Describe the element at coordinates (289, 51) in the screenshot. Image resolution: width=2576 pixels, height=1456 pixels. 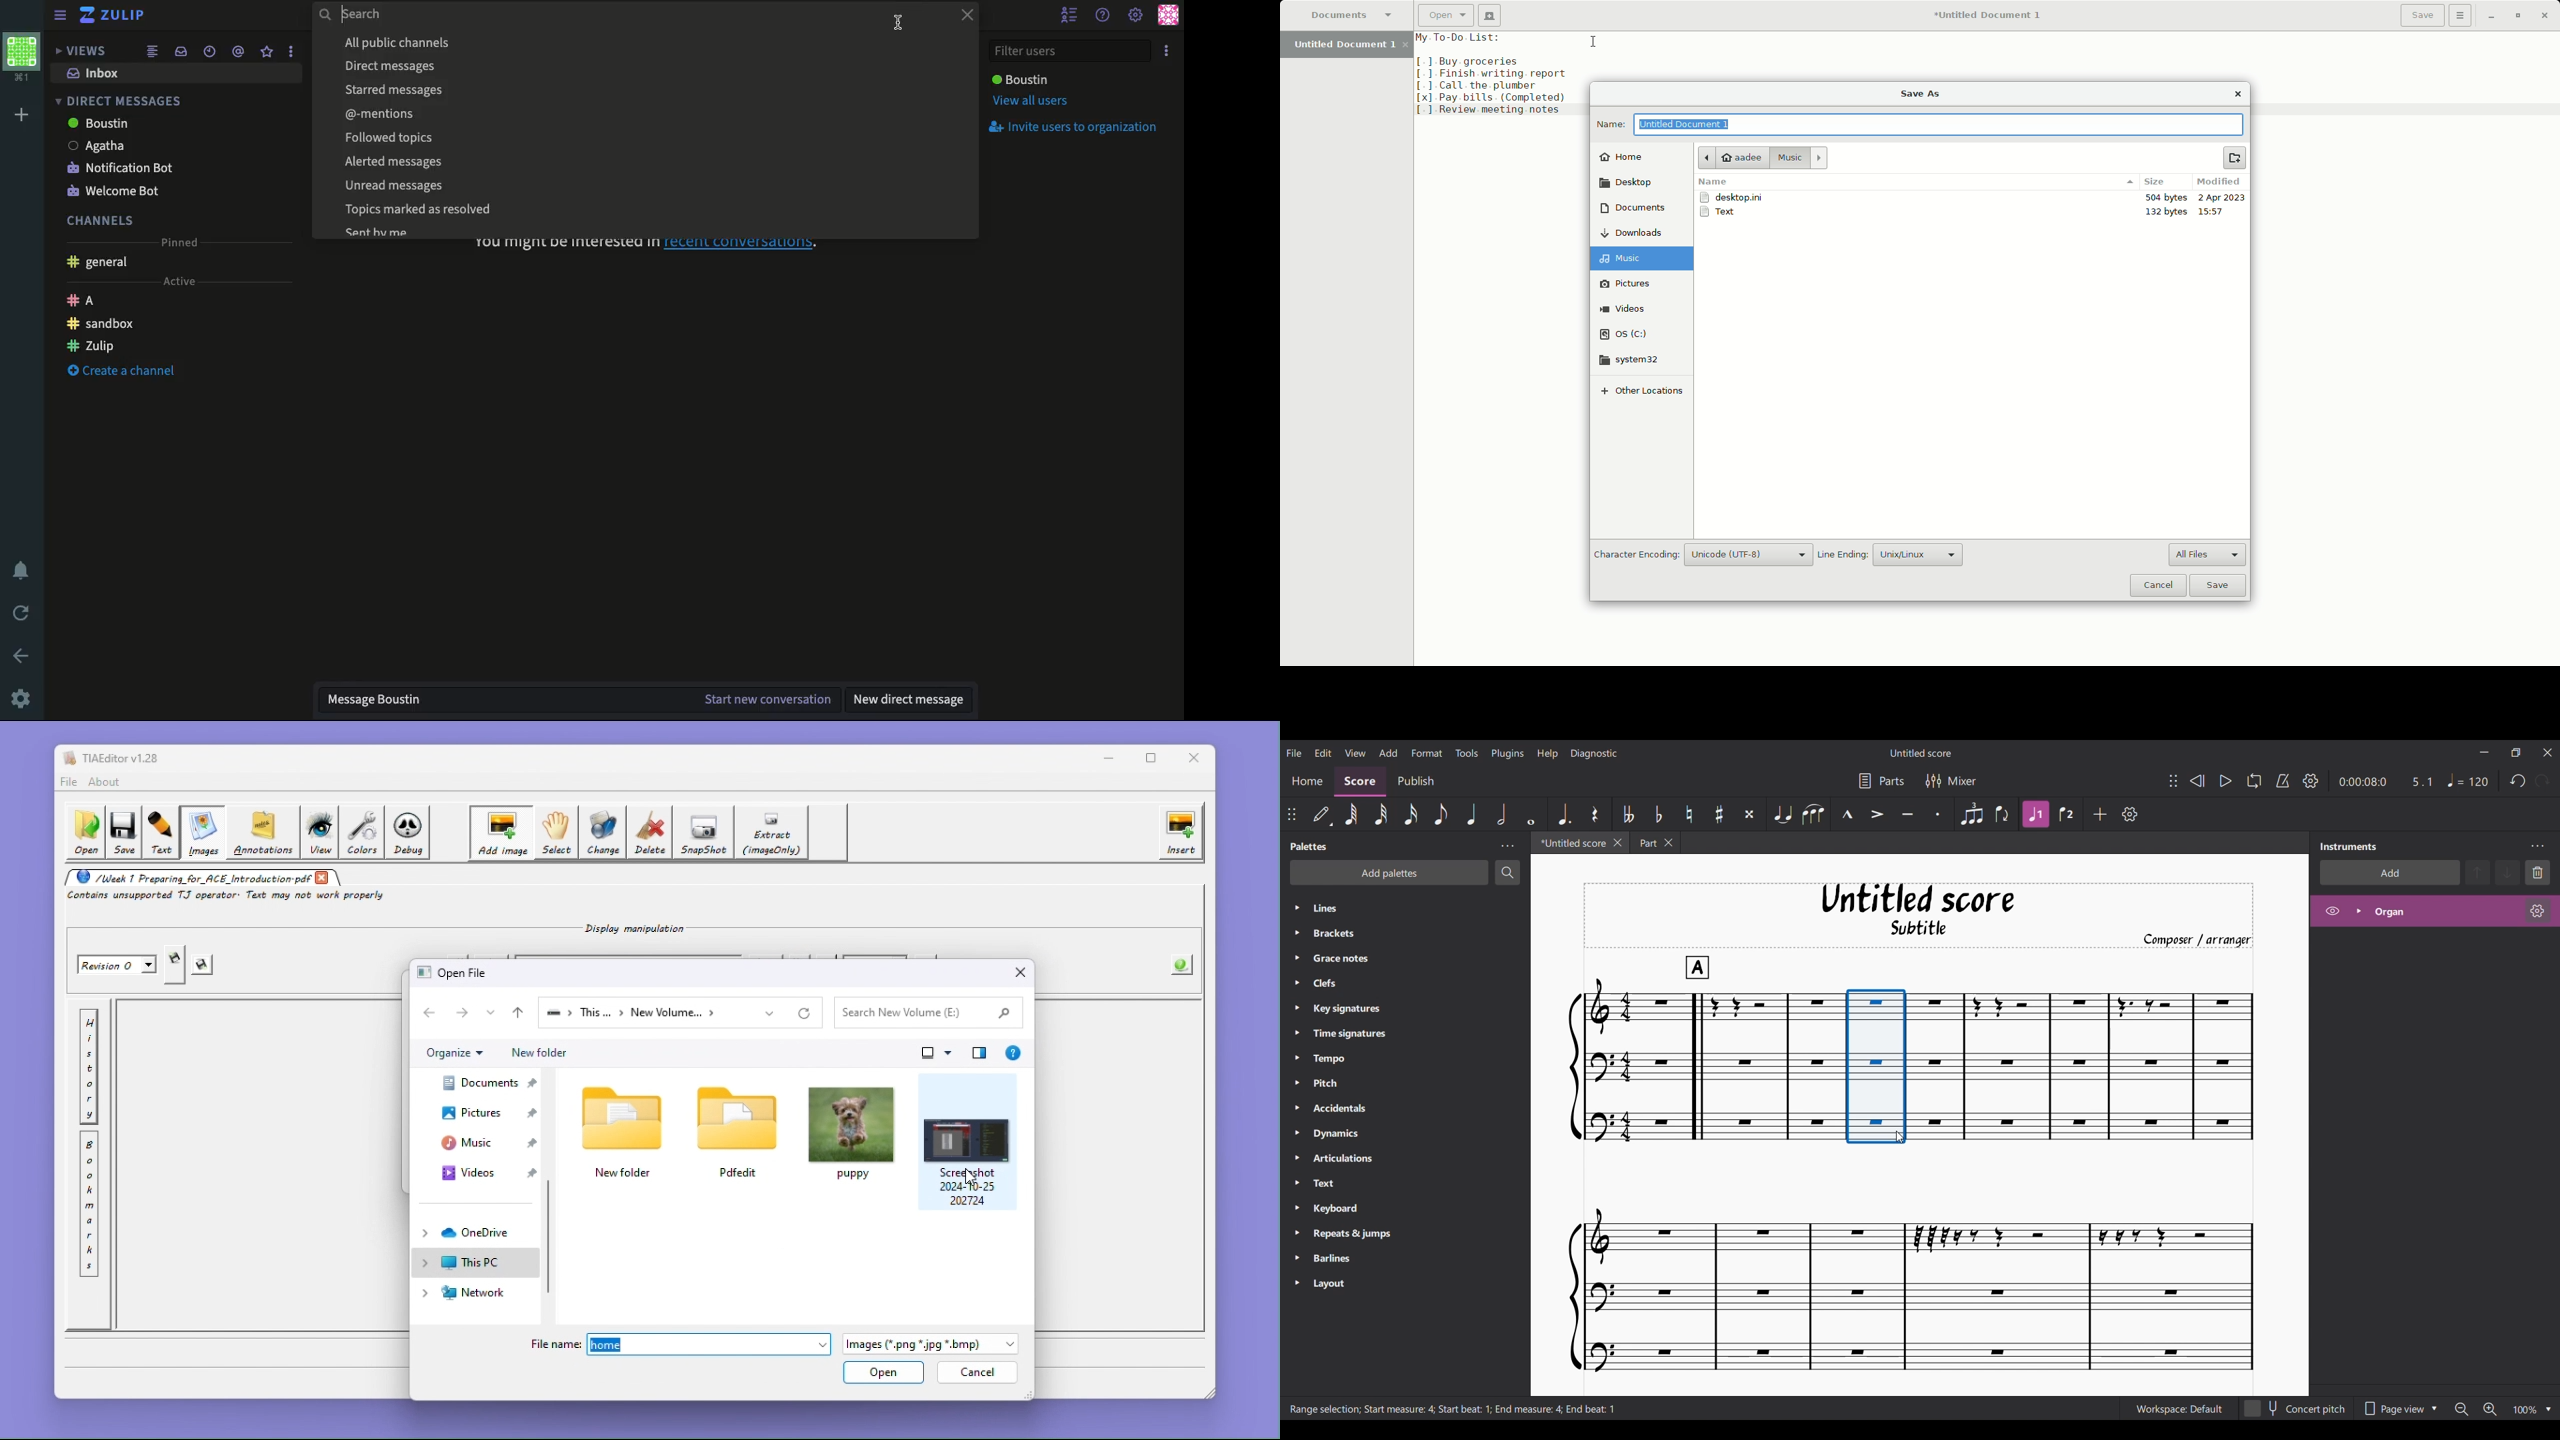
I see `Options` at that location.